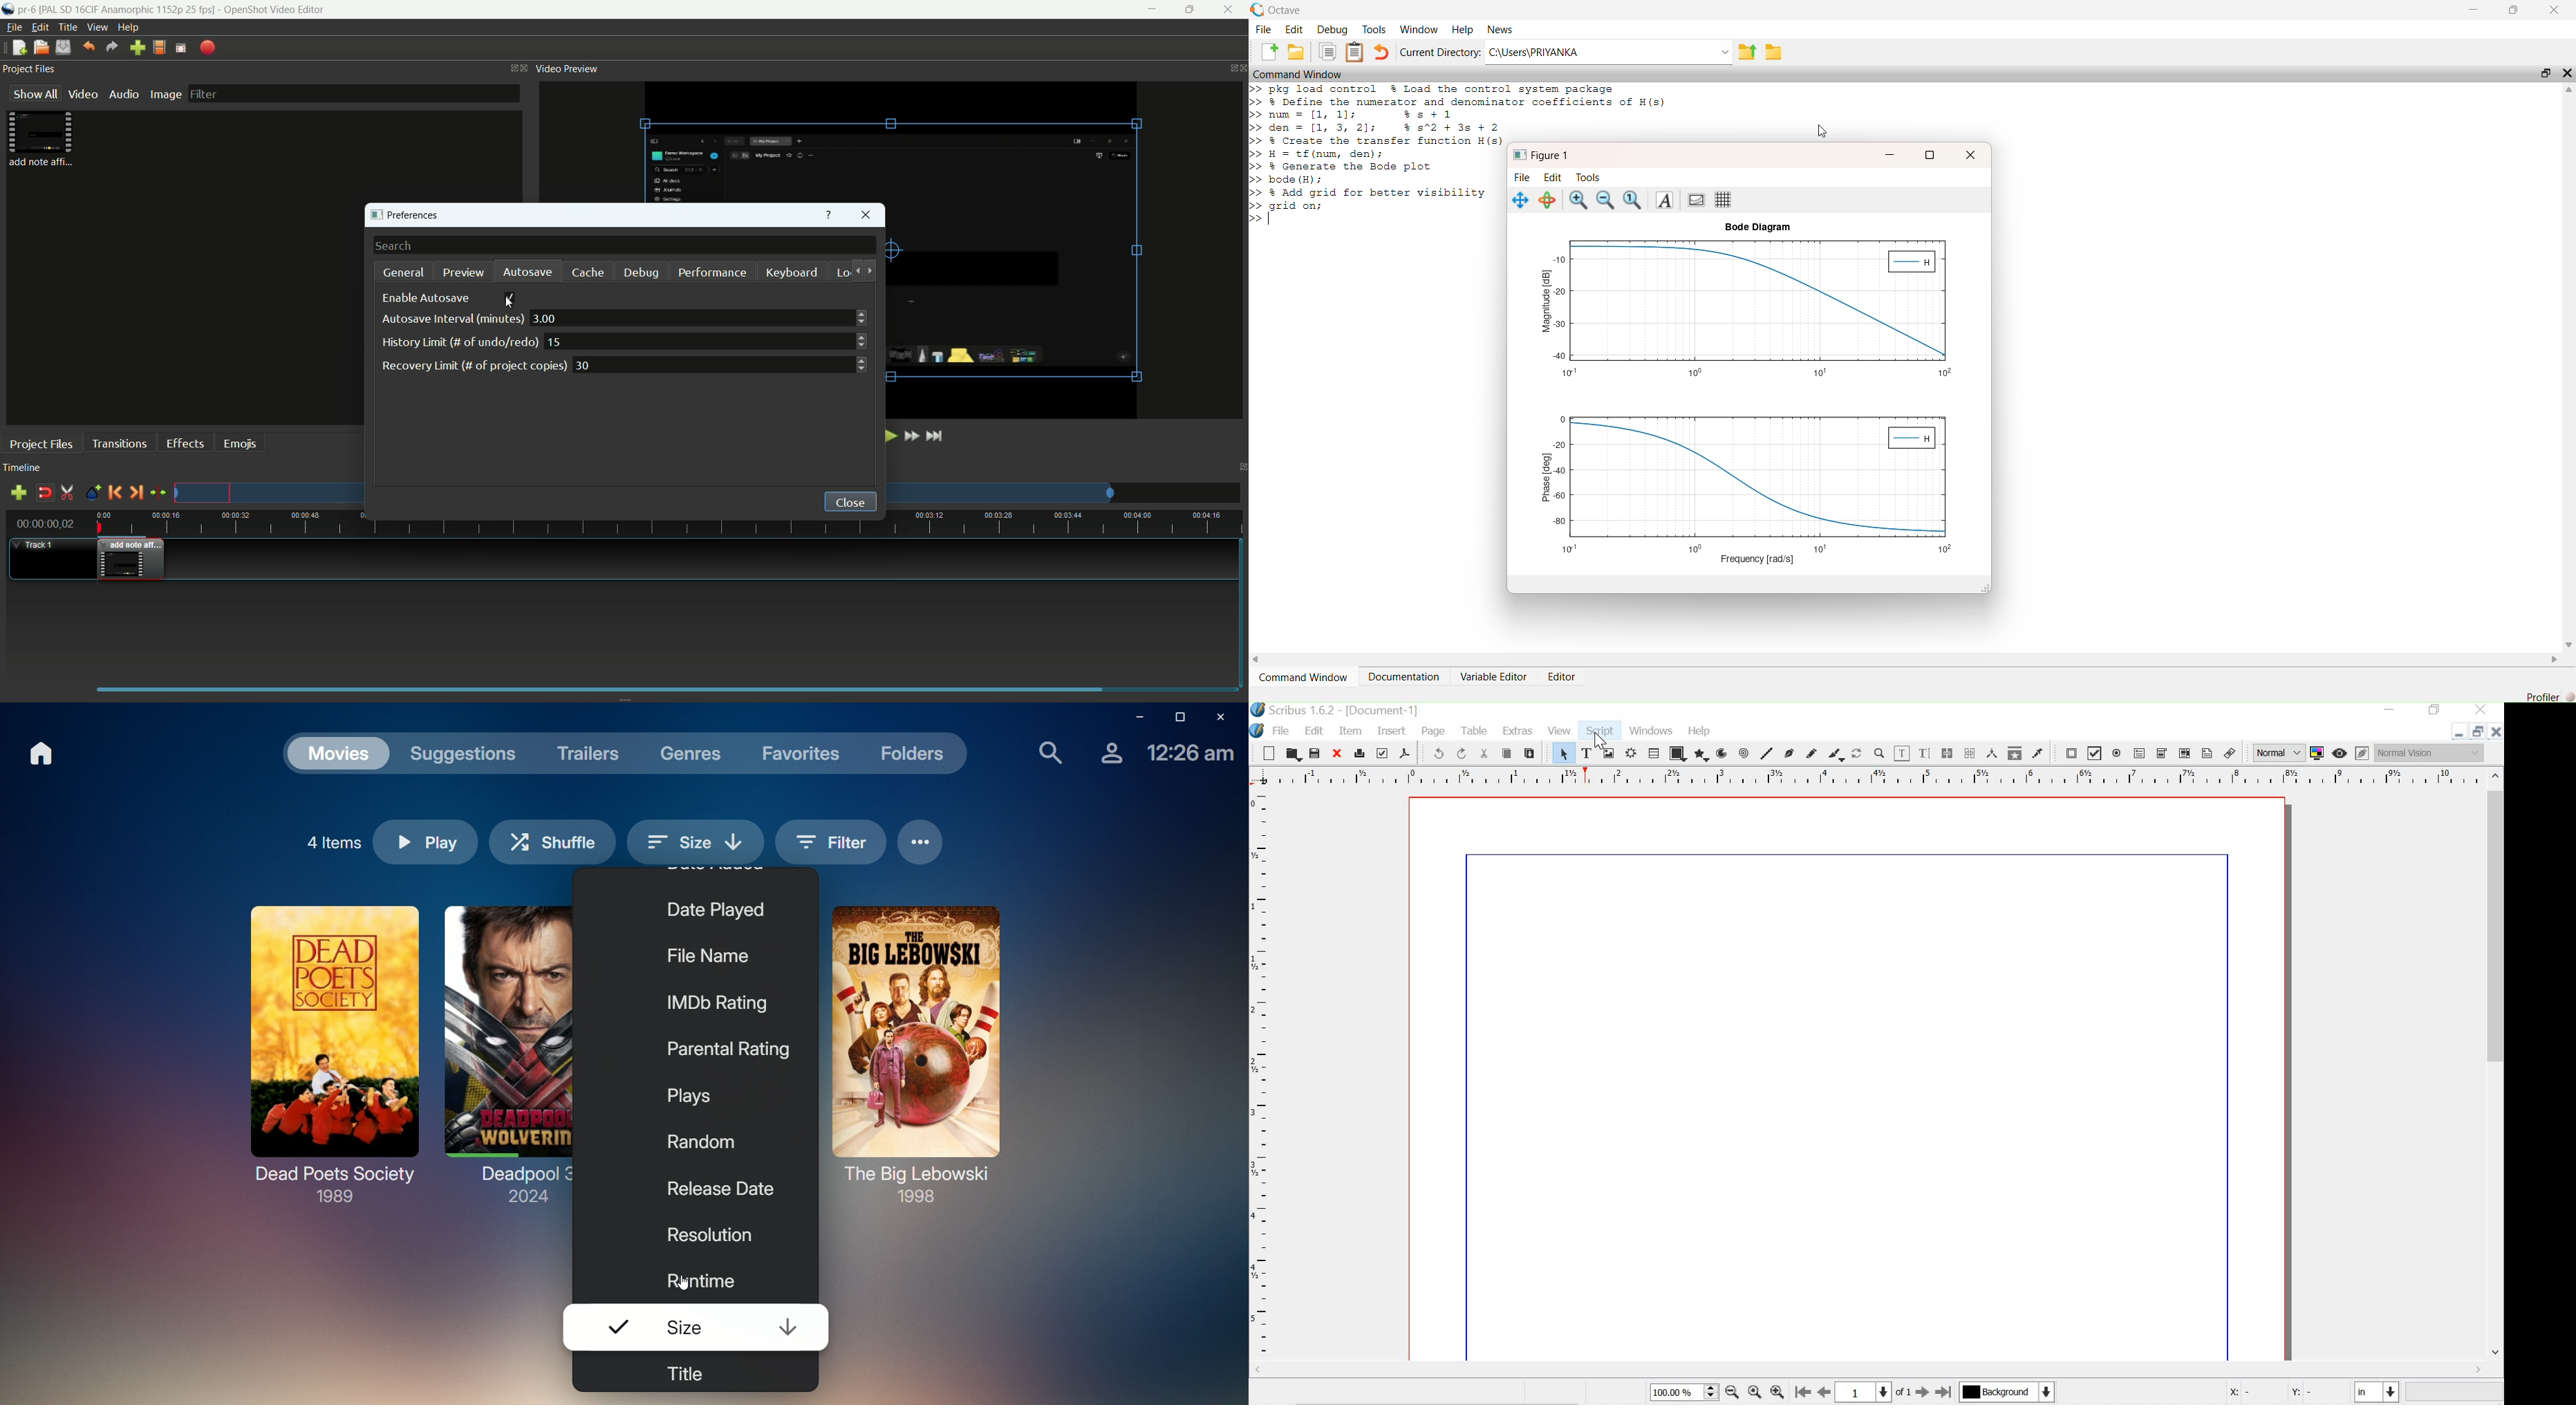 This screenshot has width=2576, height=1428. Describe the element at coordinates (1358, 754) in the screenshot. I see `print` at that location.